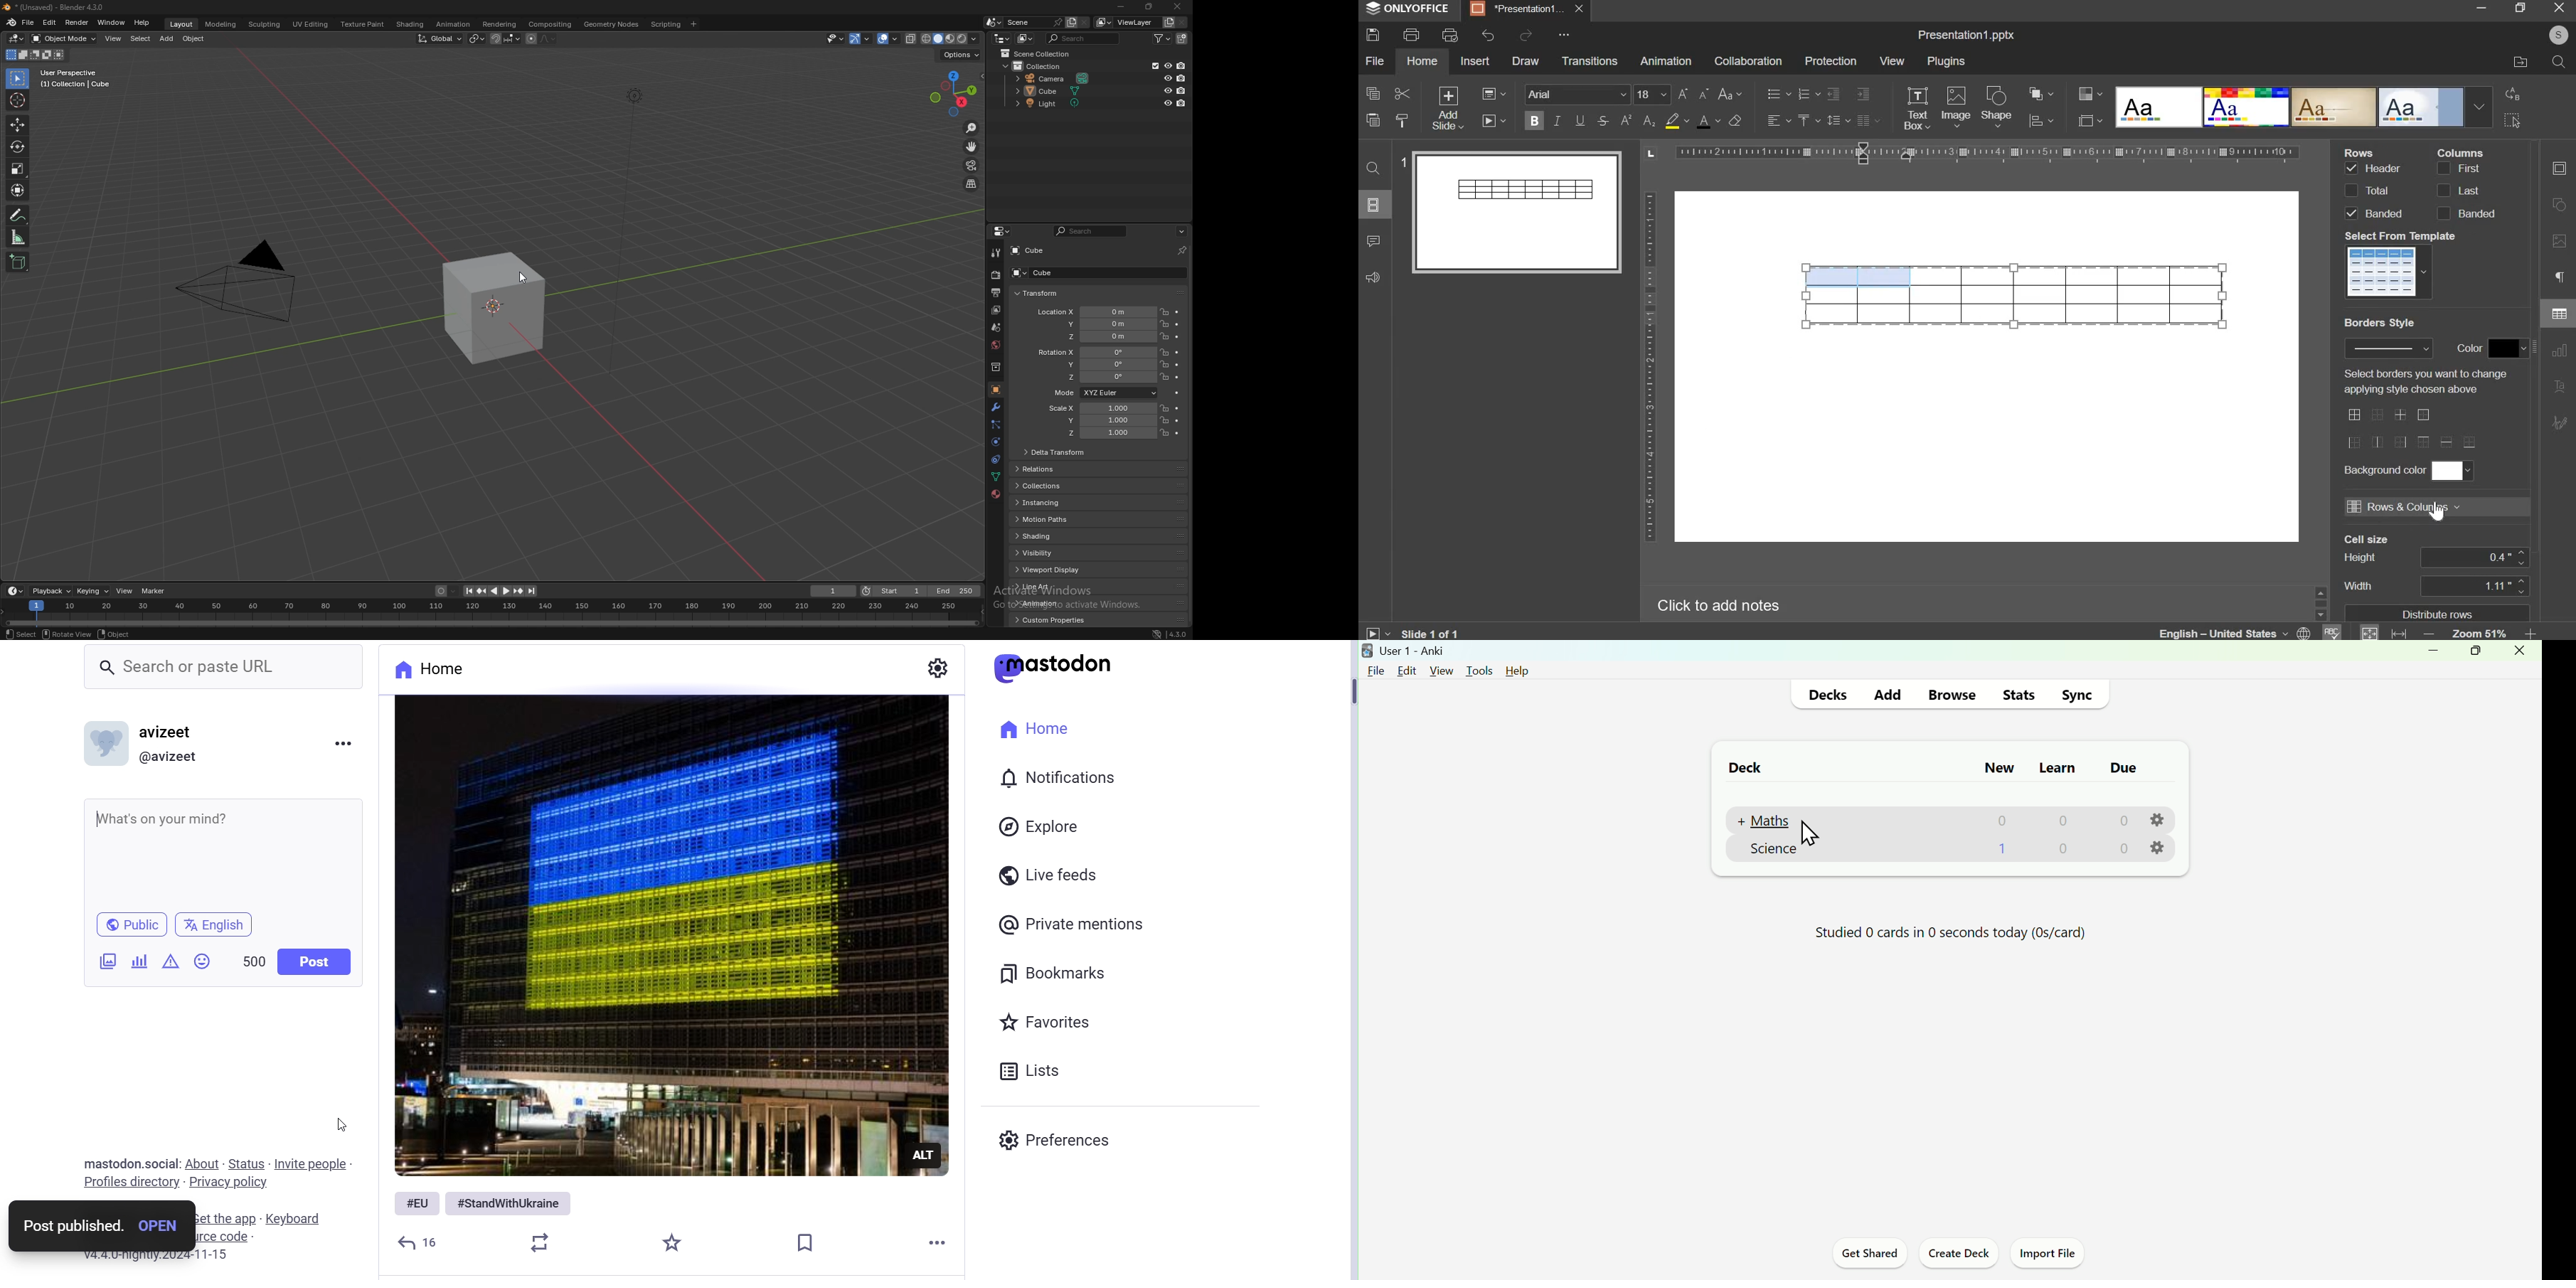 This screenshot has height=1288, width=2576. Describe the element at coordinates (1375, 205) in the screenshot. I see `slide menu` at that location.